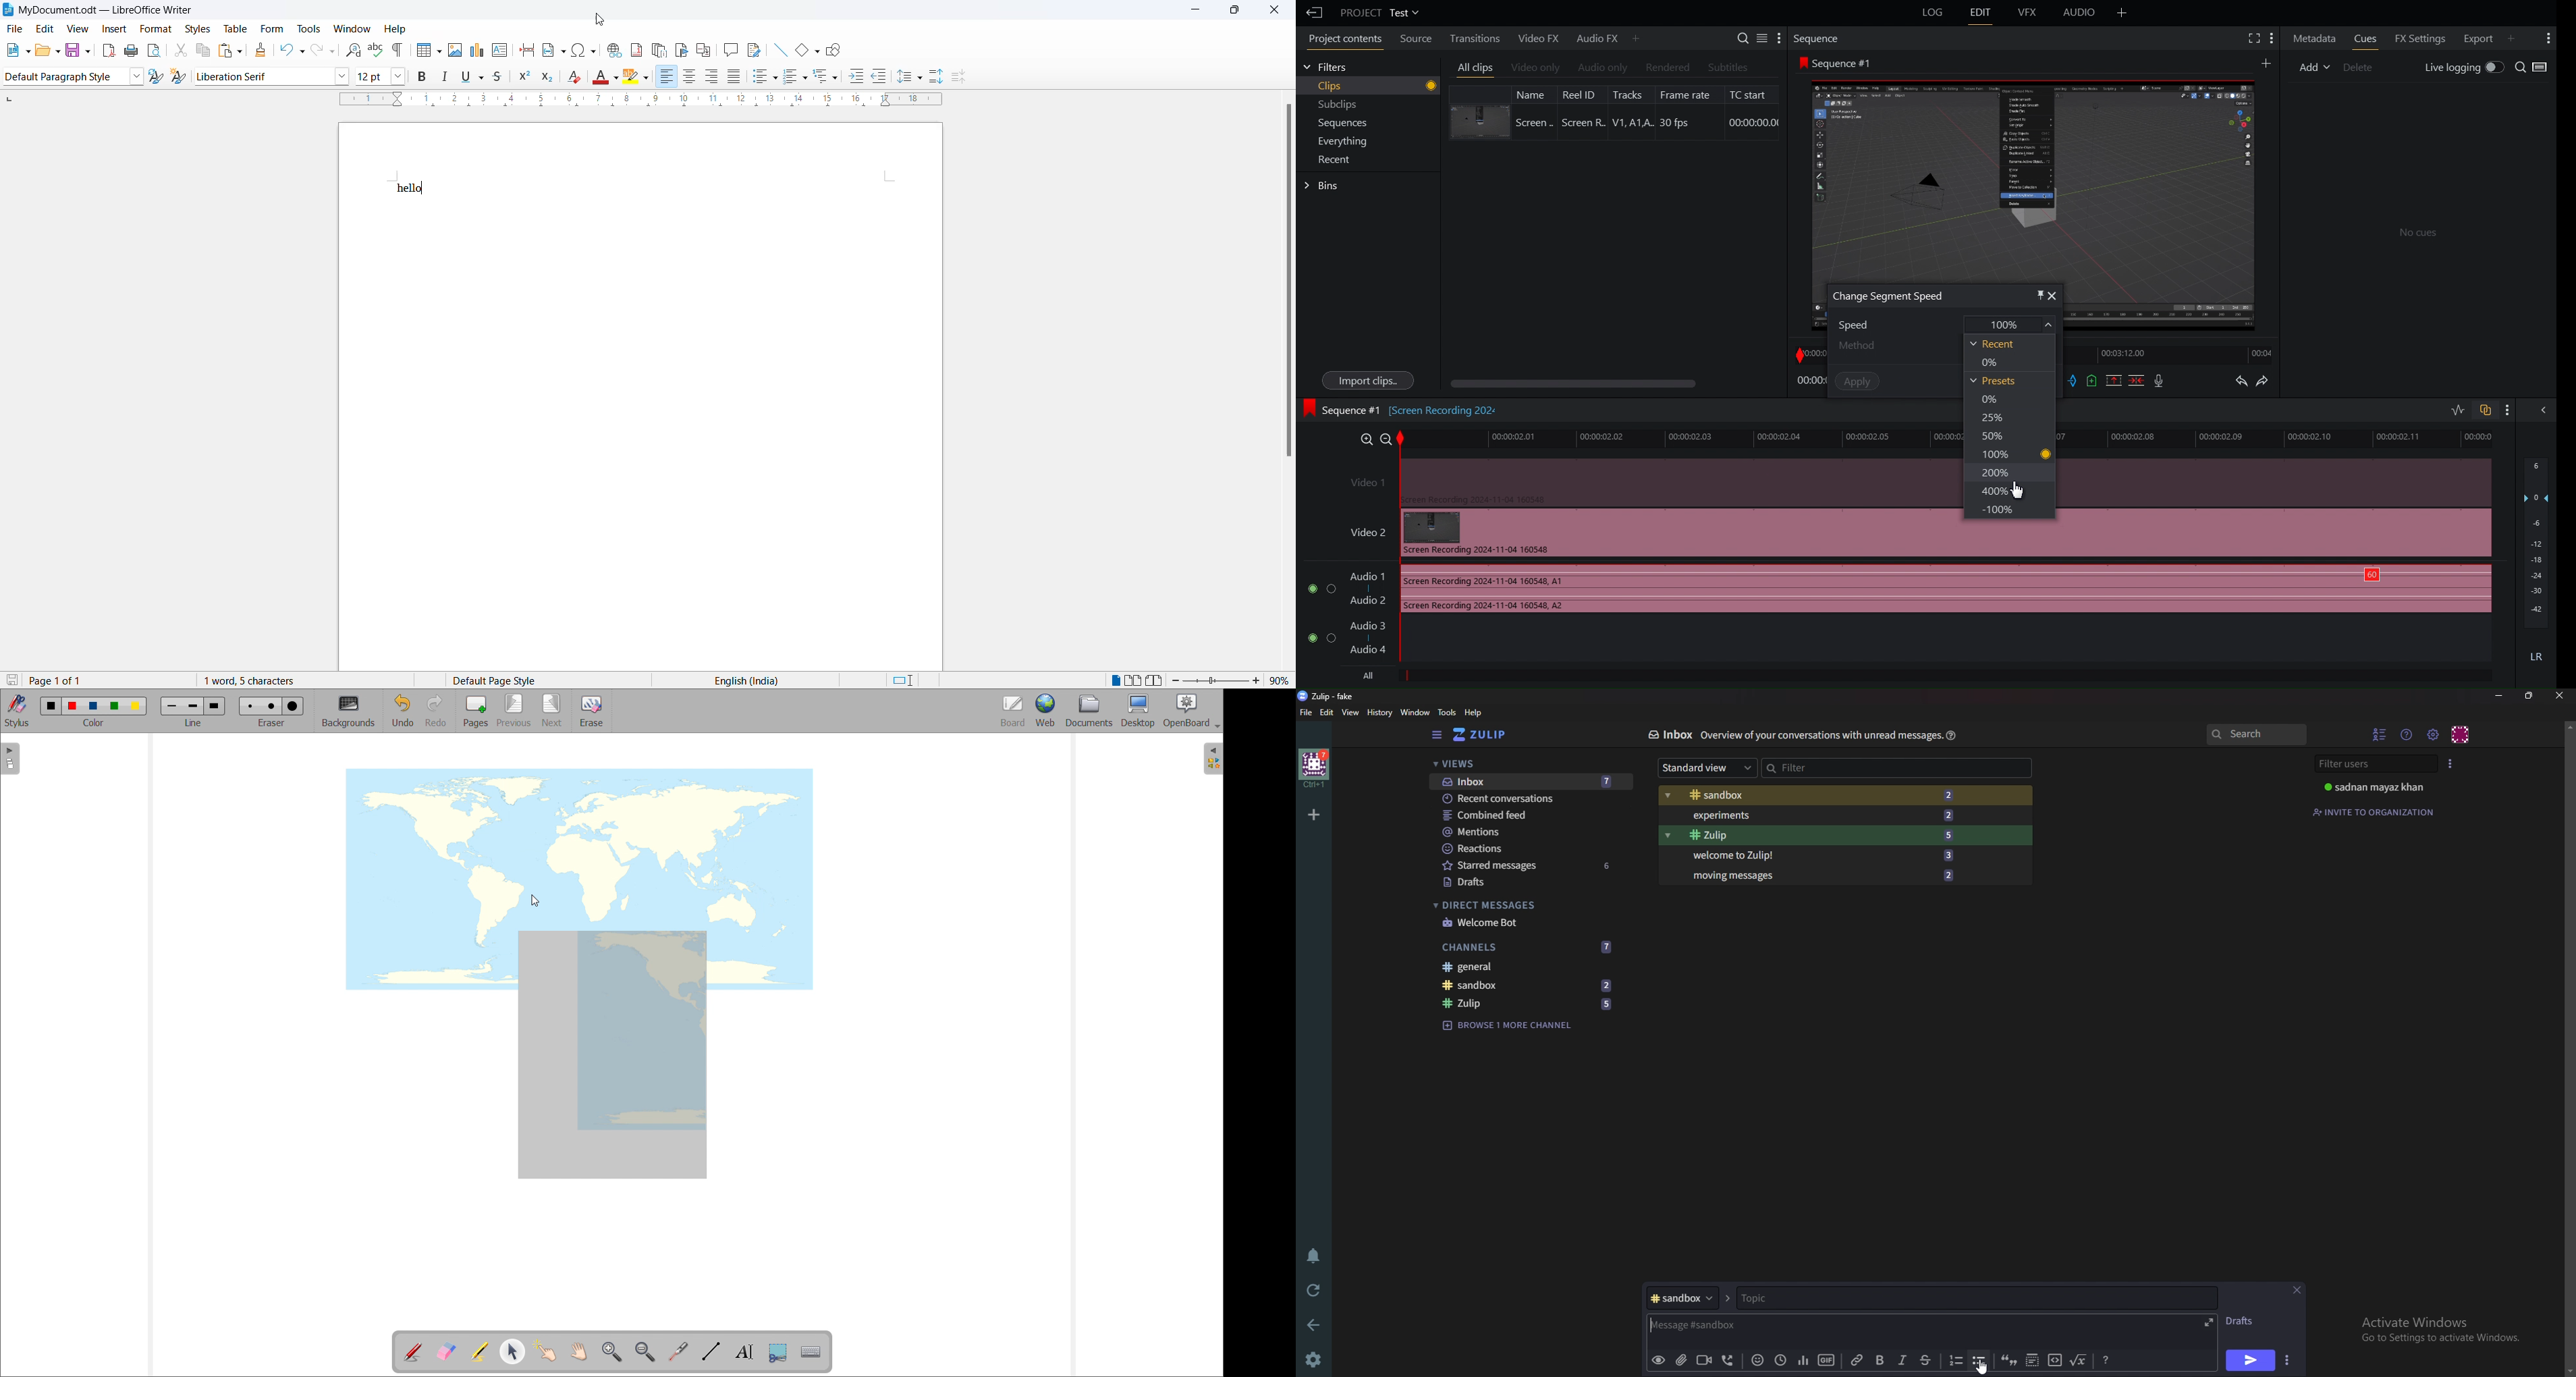 Image resolution: width=2576 pixels, height=1400 pixels. I want to click on Window, so click(1417, 713).